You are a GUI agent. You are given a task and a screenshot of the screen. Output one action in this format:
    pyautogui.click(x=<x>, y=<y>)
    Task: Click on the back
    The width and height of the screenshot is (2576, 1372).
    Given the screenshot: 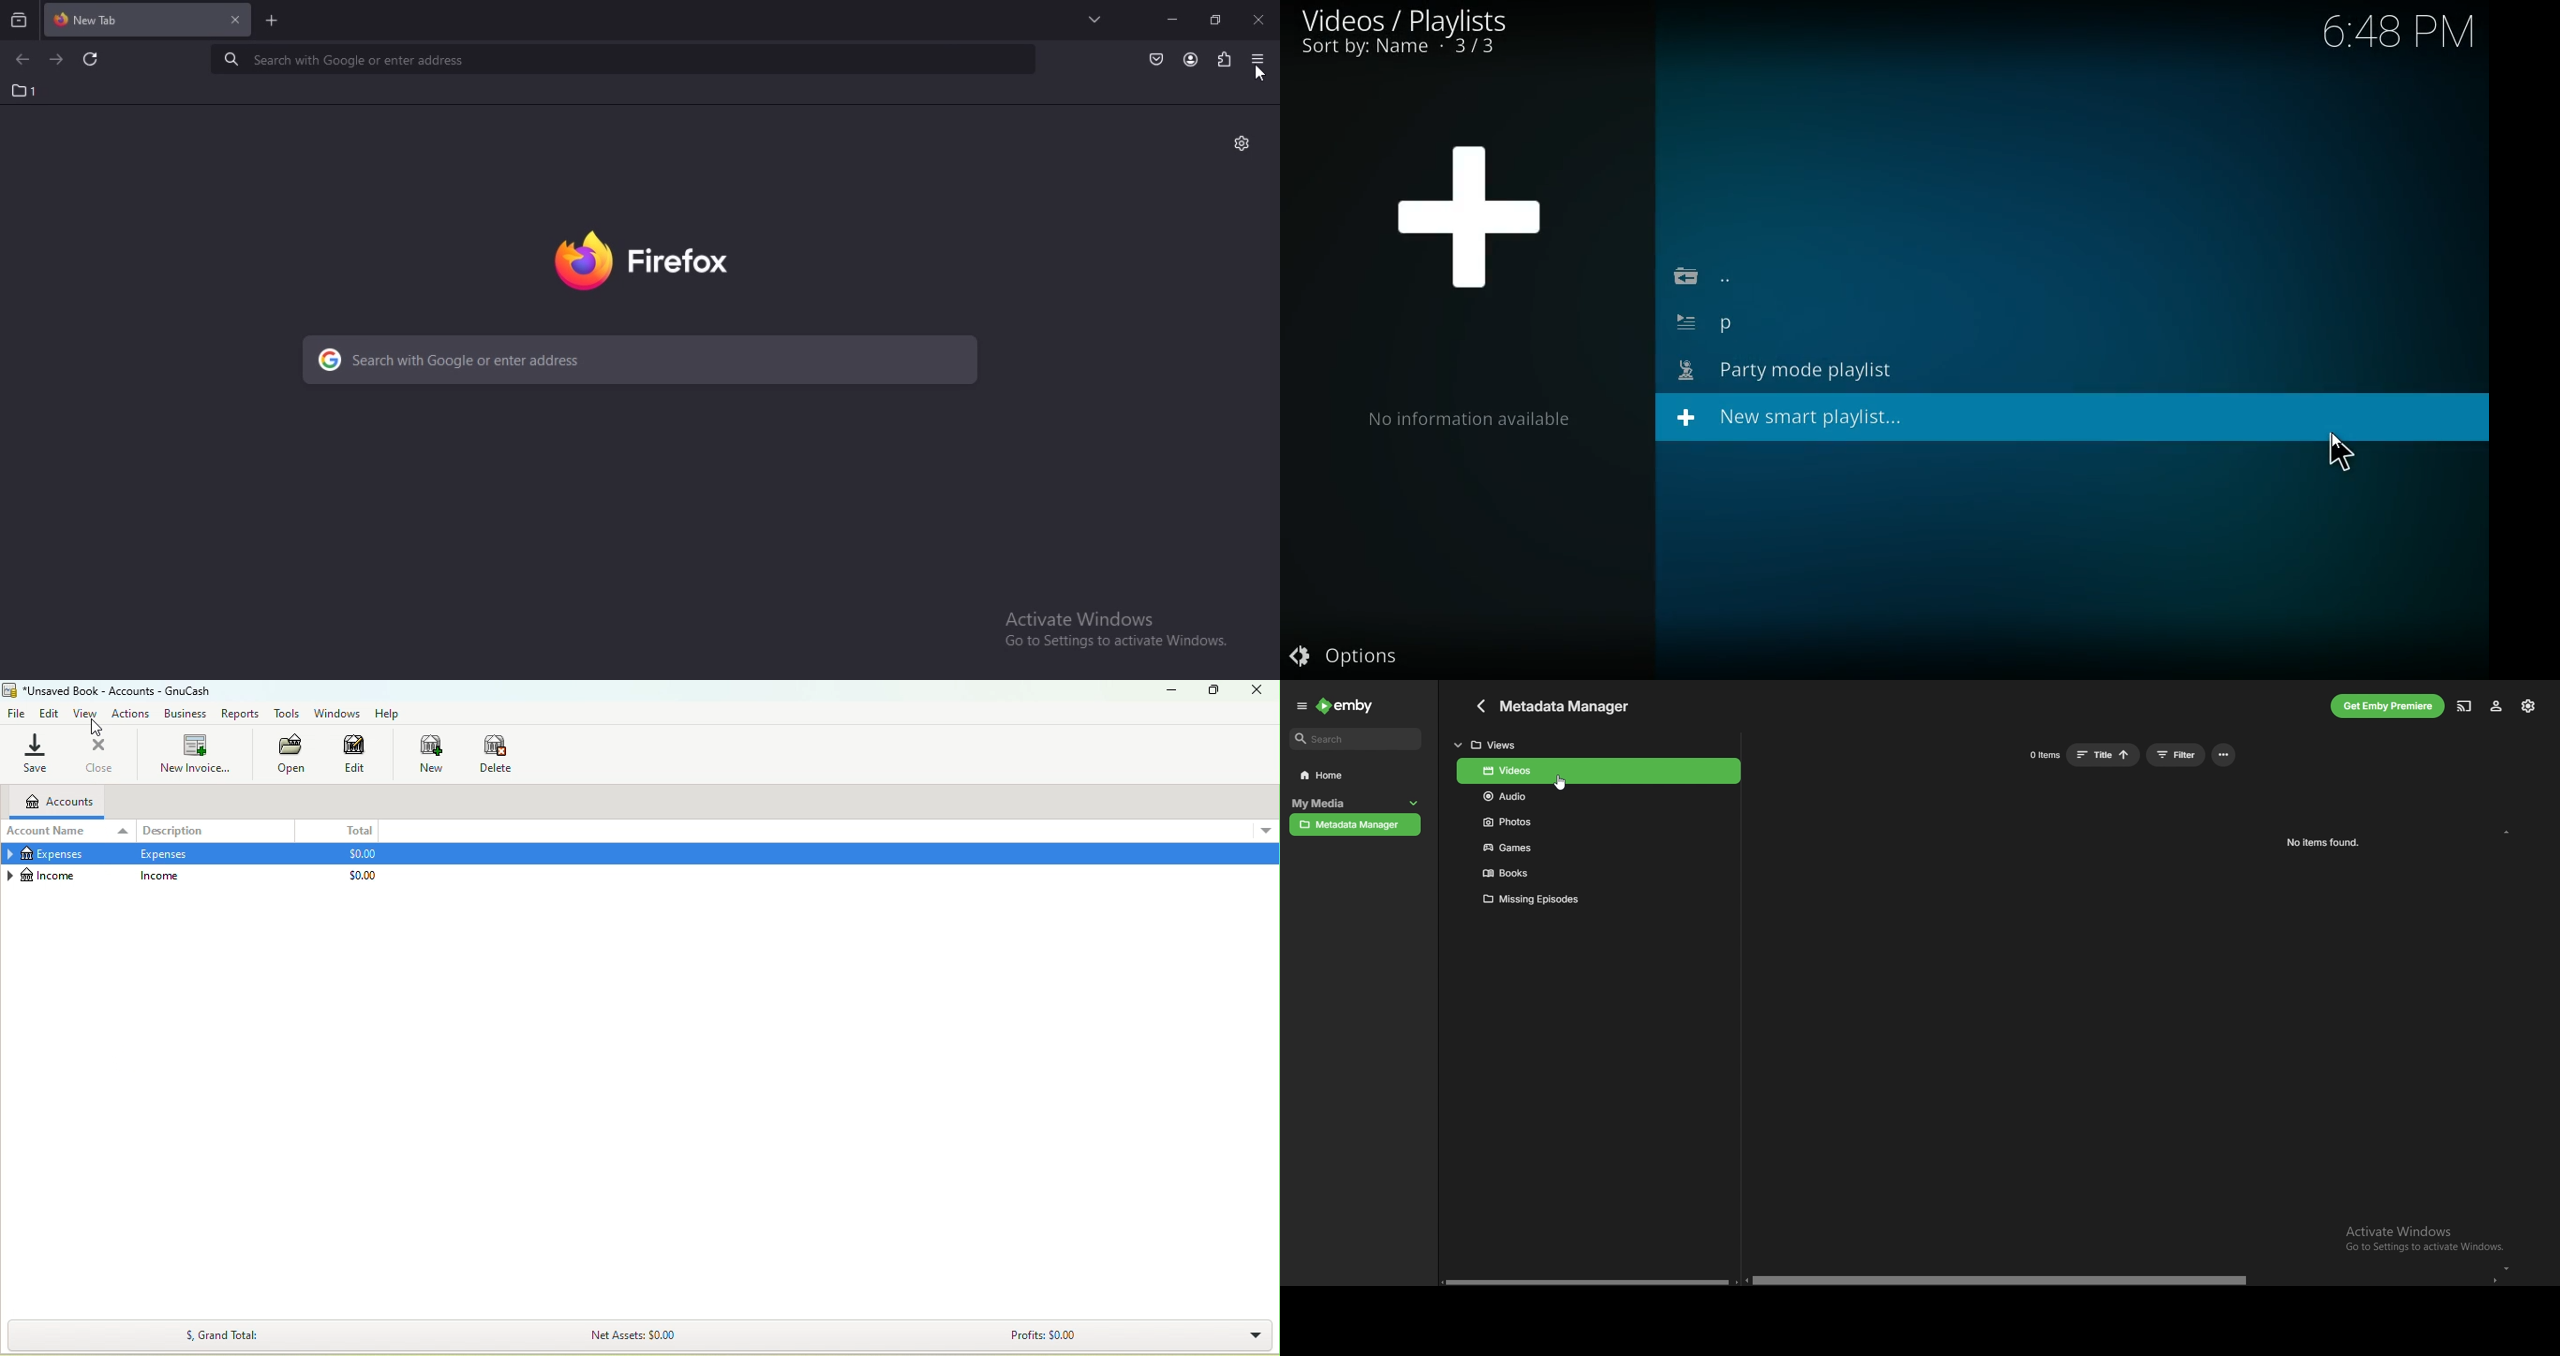 What is the action you would take?
    pyautogui.click(x=1723, y=278)
    